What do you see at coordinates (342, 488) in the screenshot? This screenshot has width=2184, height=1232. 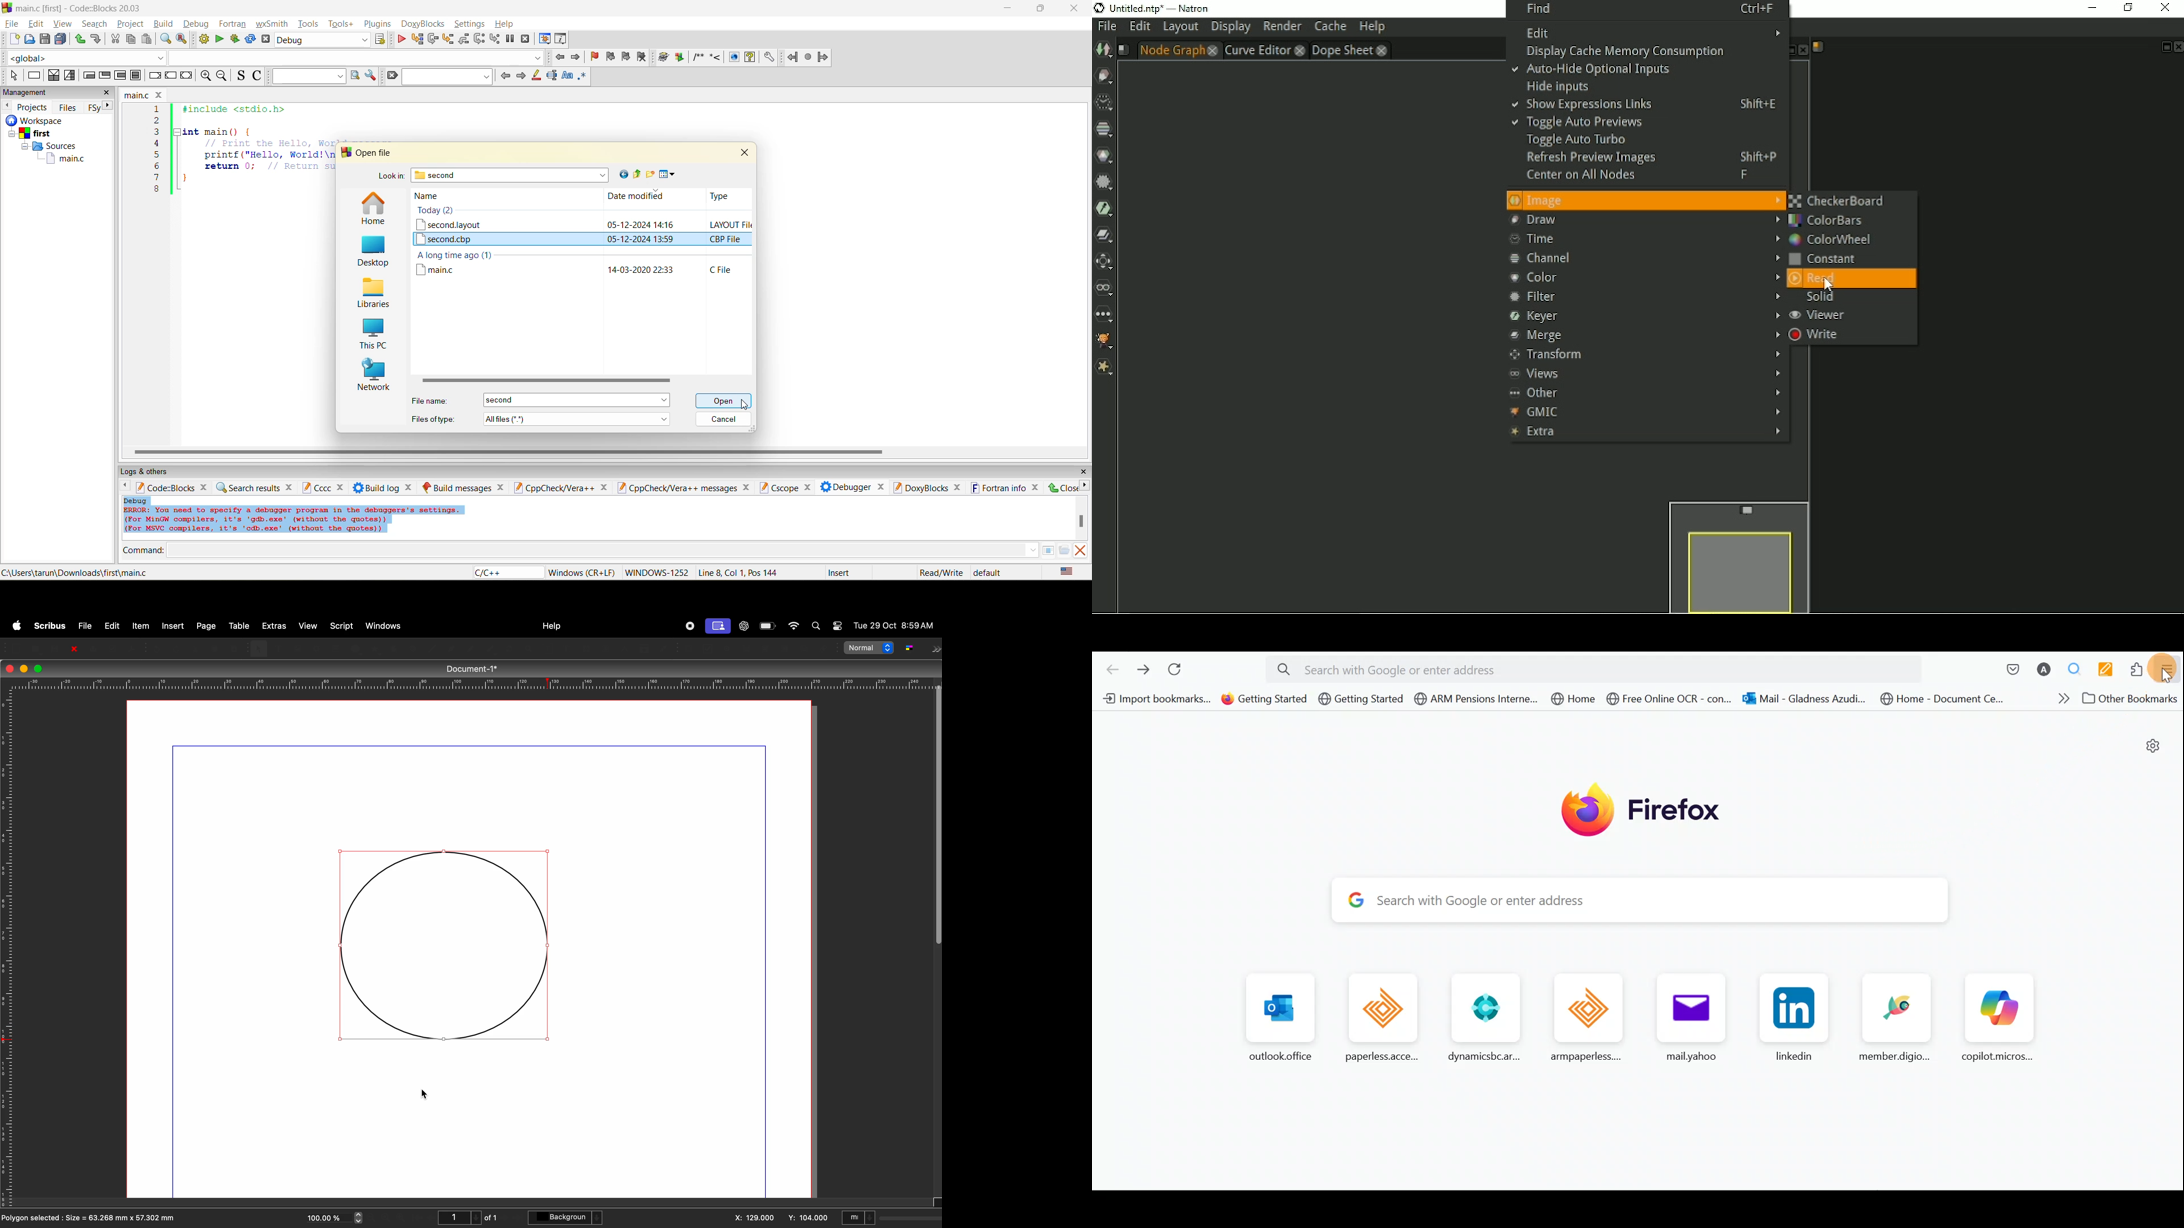 I see `close` at bounding box center [342, 488].